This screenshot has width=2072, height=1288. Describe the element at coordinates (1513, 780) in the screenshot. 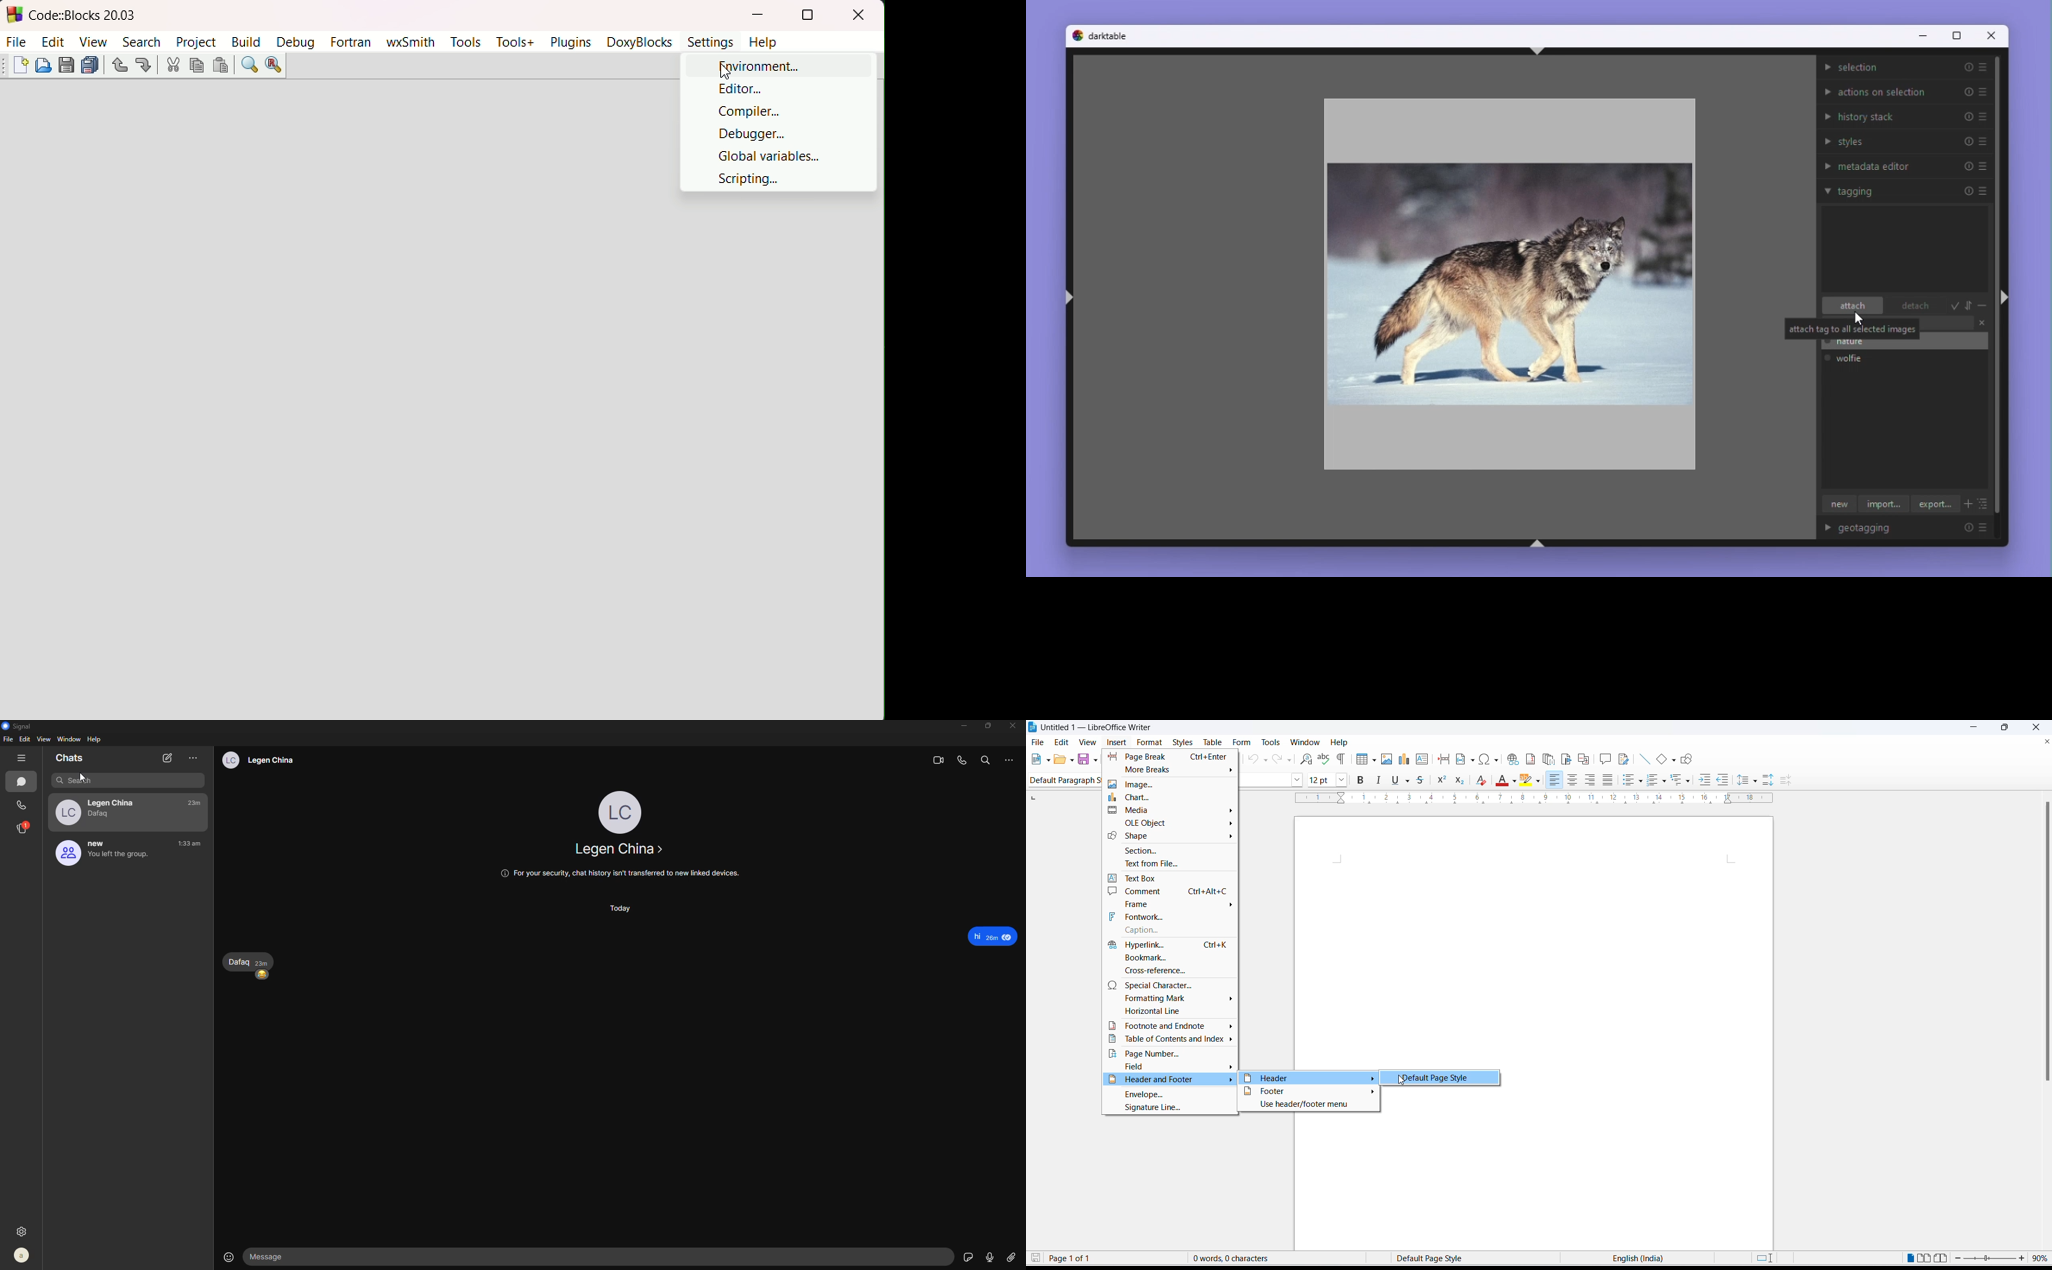

I see `font color options` at that location.